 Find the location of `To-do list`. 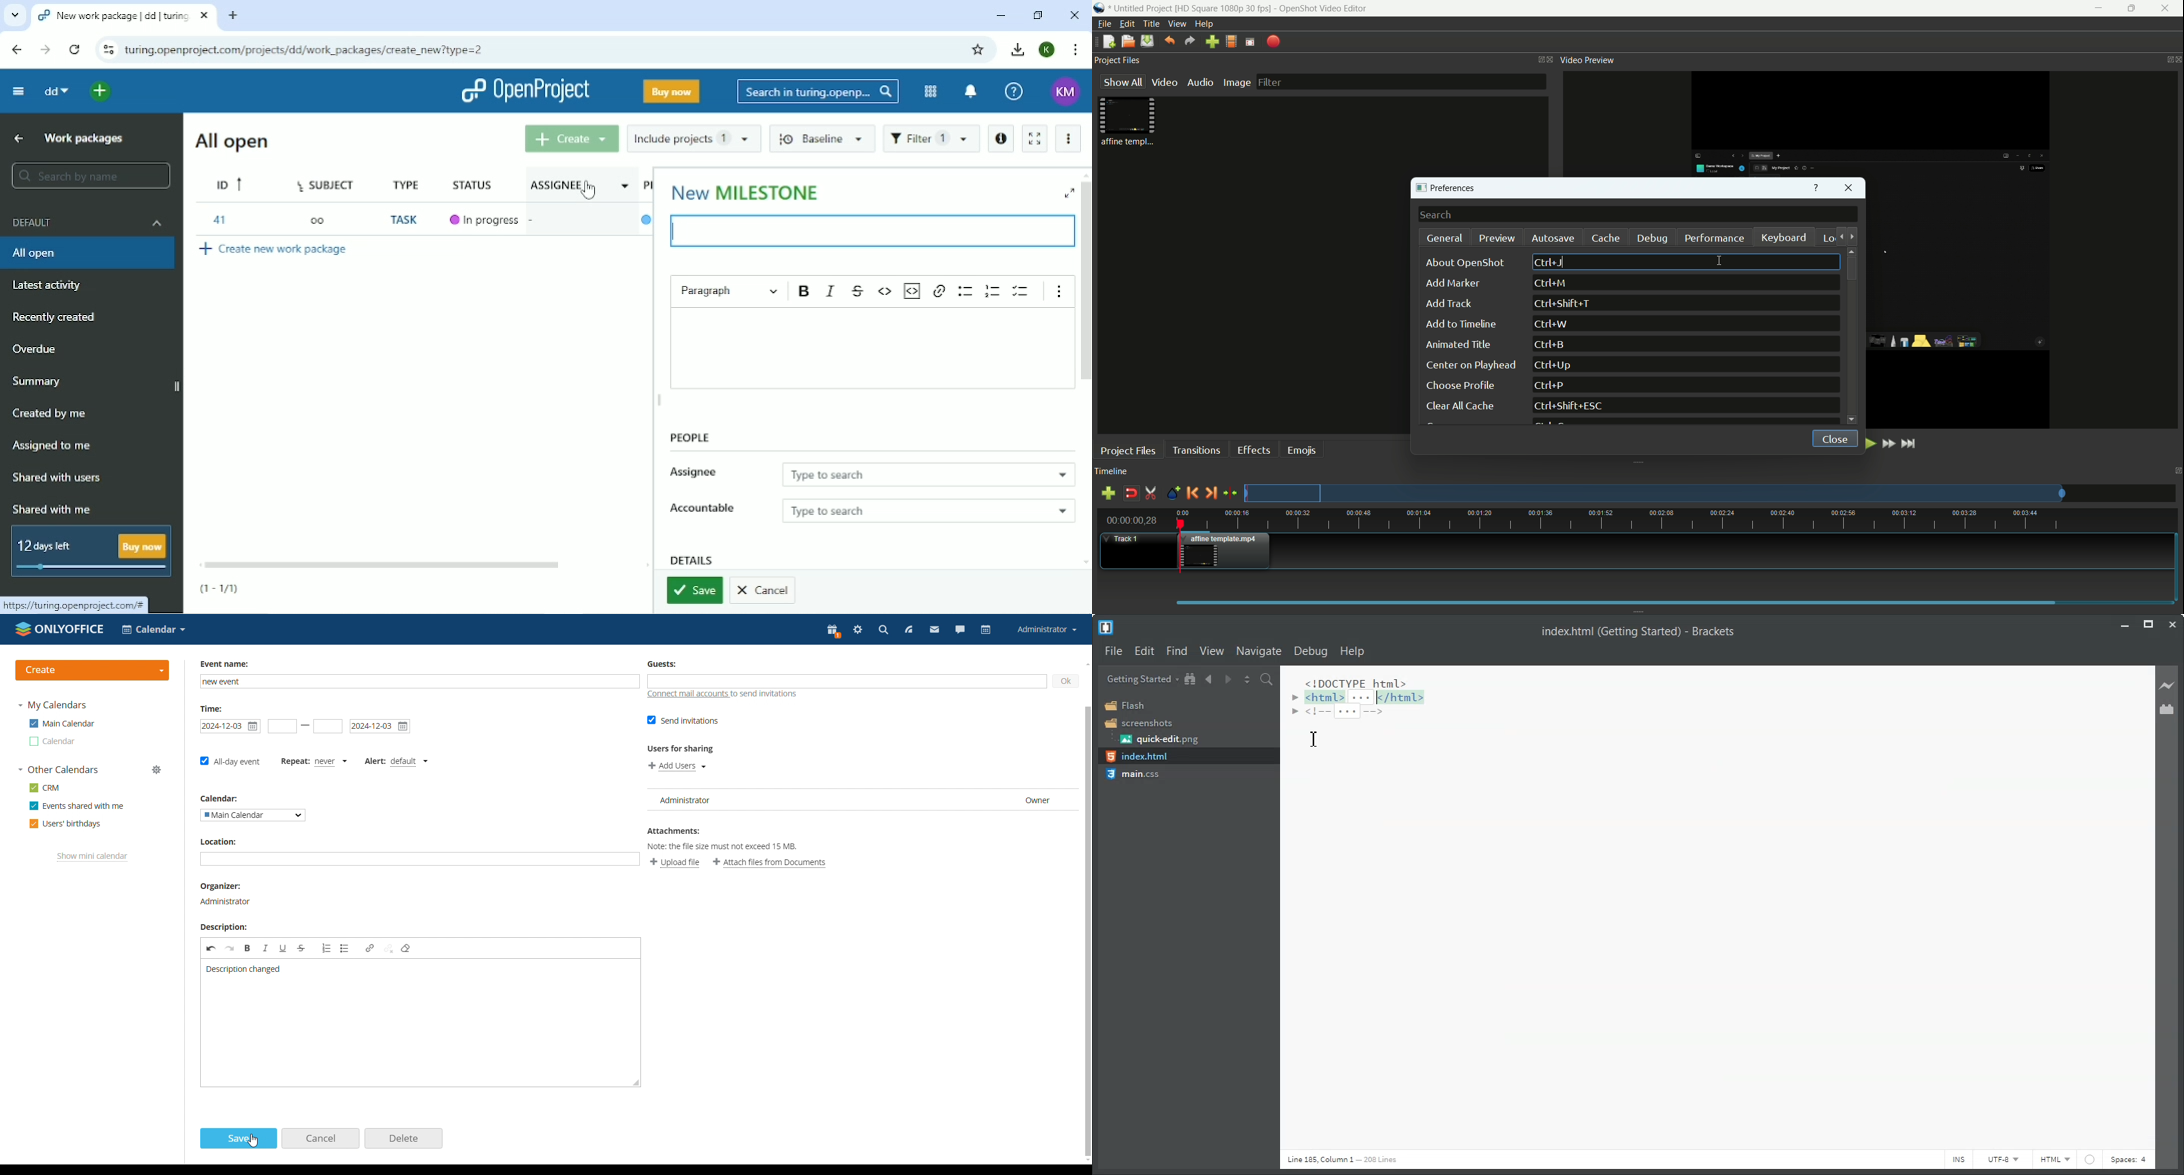

To-do list is located at coordinates (1022, 291).